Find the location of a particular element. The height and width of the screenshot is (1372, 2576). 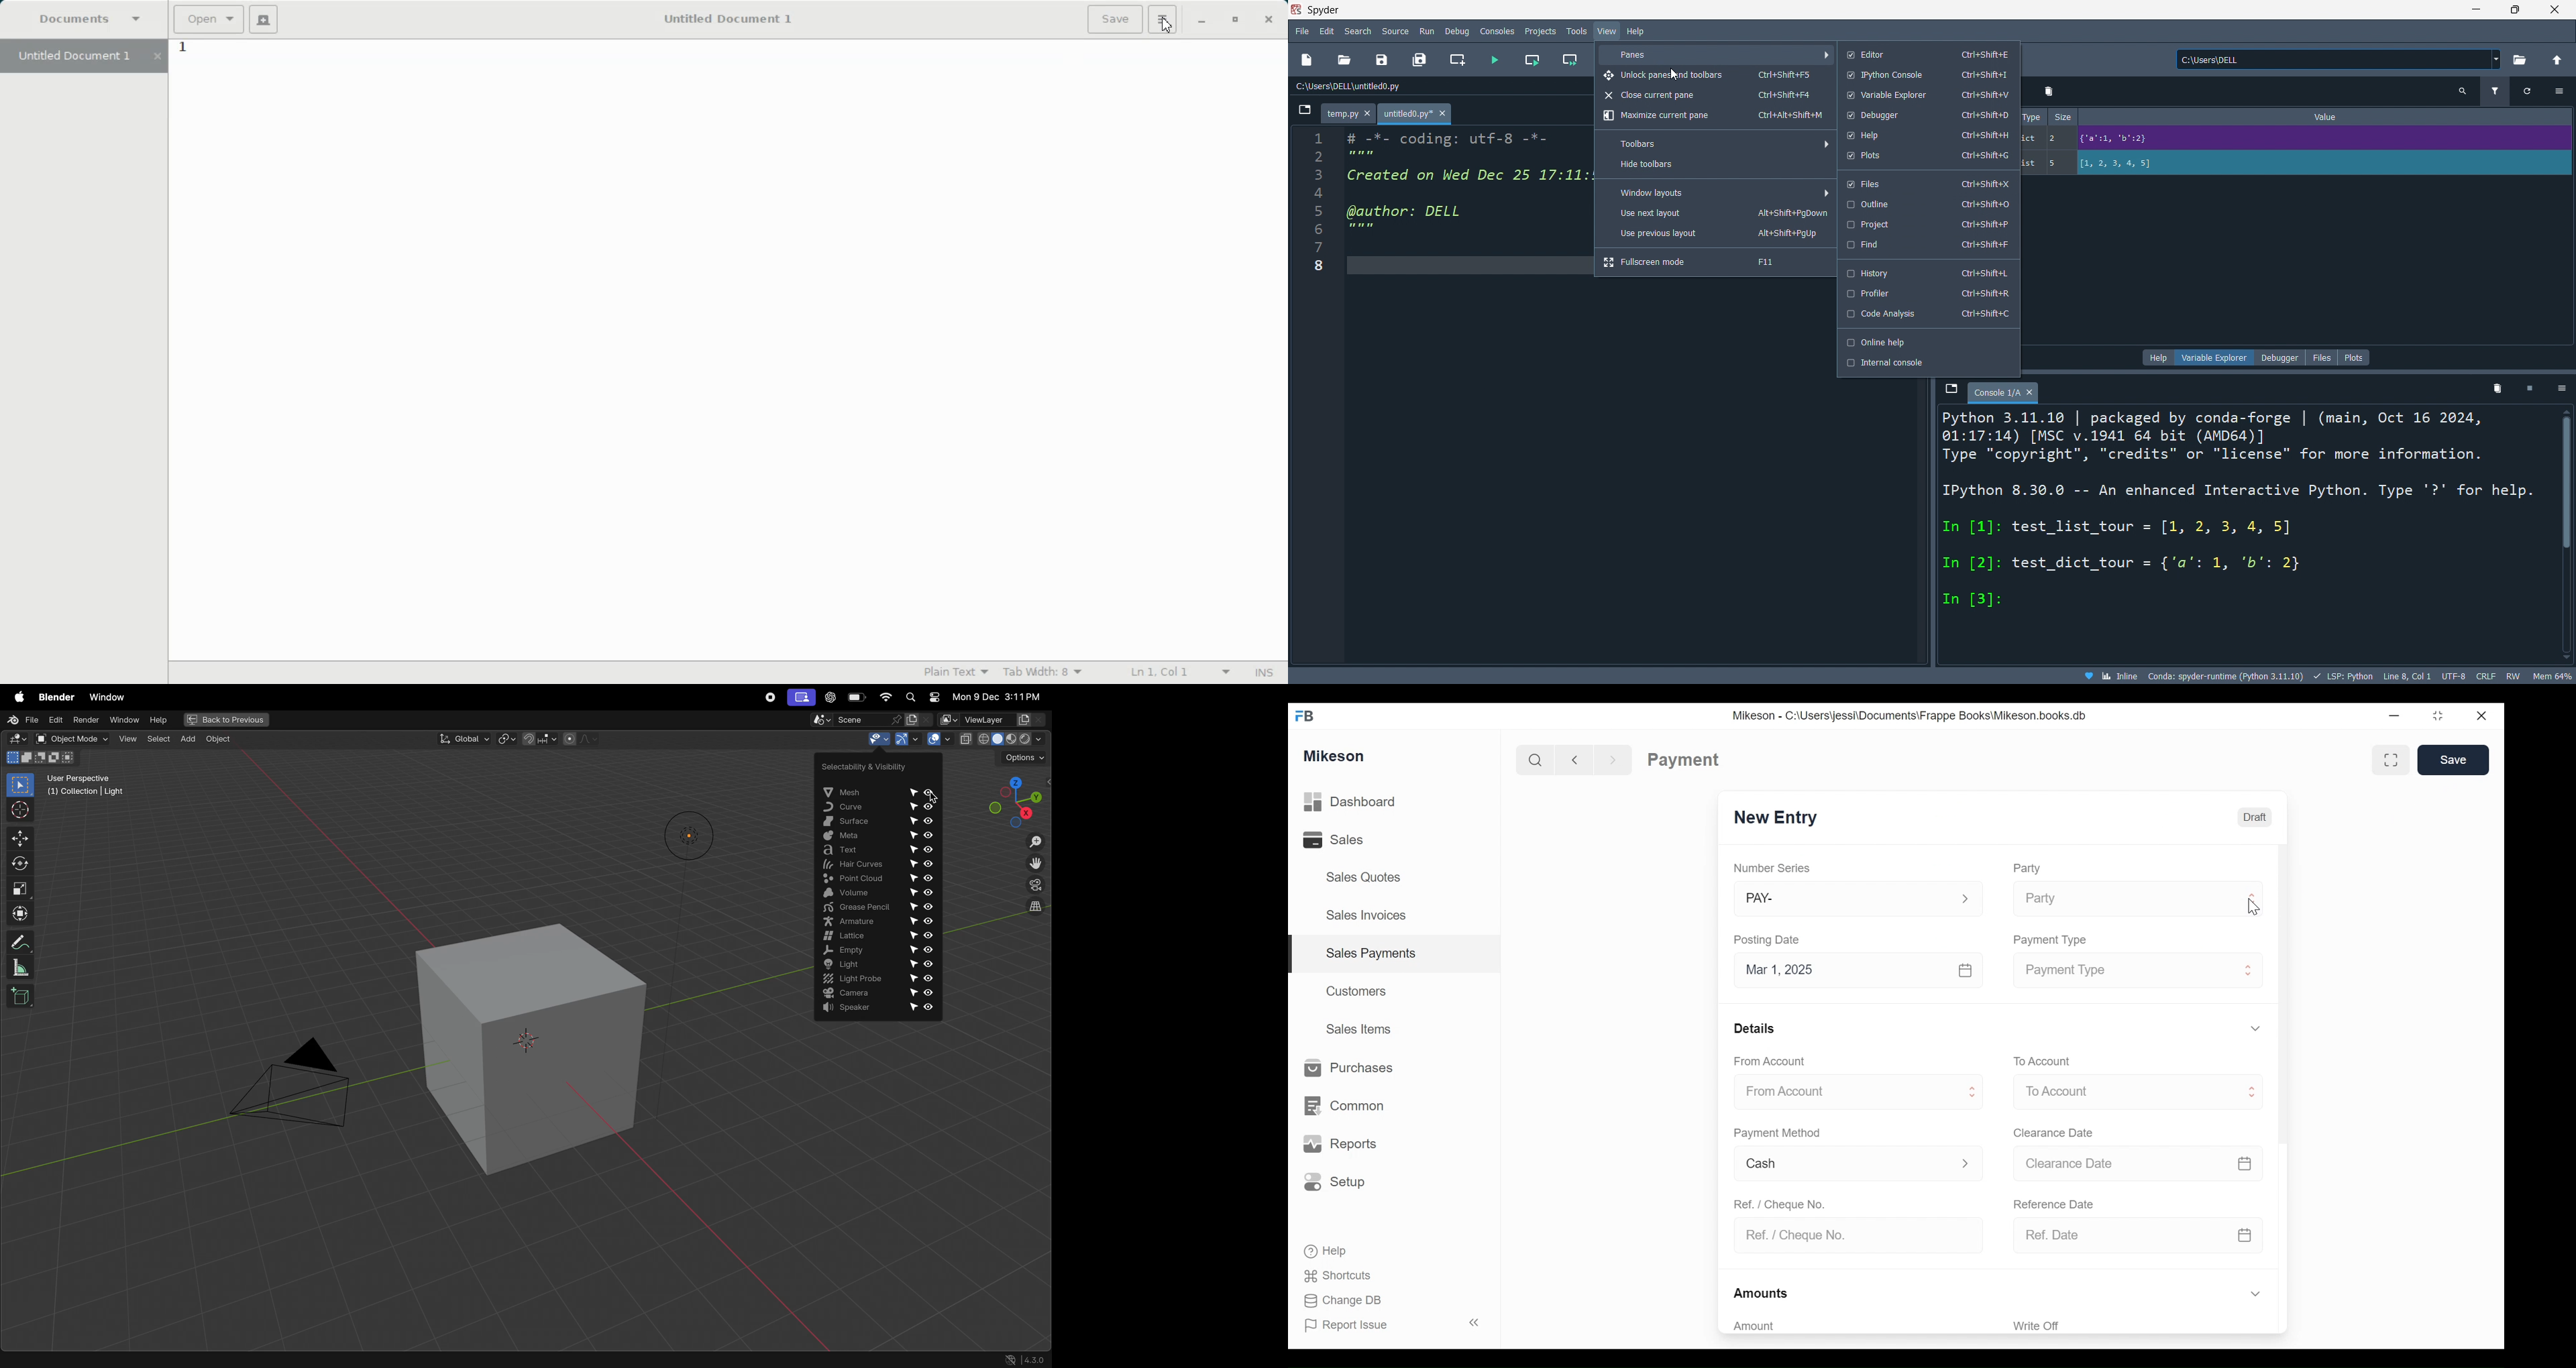

variable value is located at coordinates (2321, 140).